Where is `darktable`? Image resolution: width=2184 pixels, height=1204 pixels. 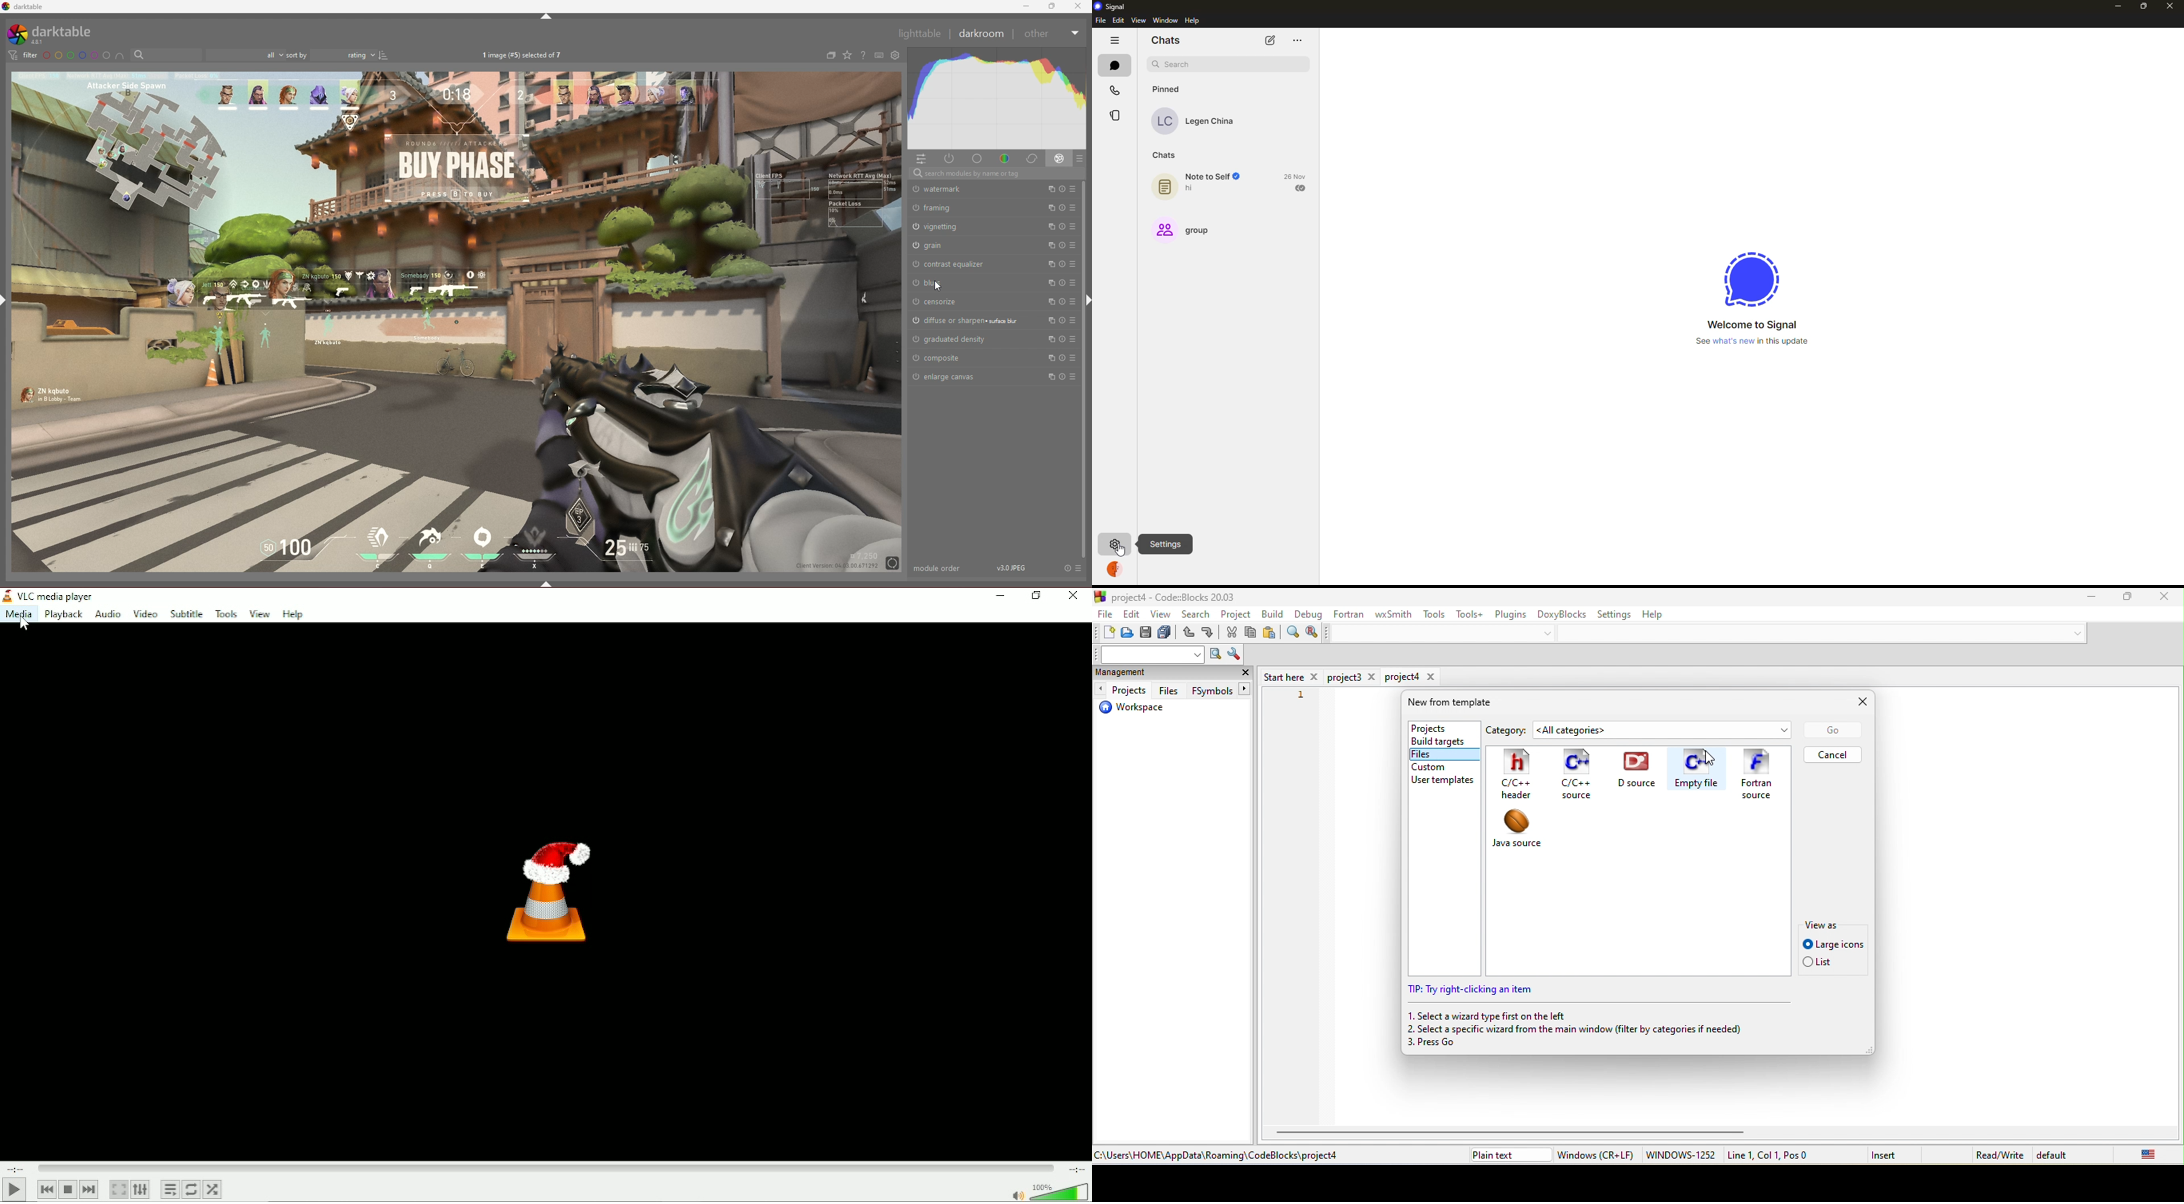 darktable is located at coordinates (56, 34).